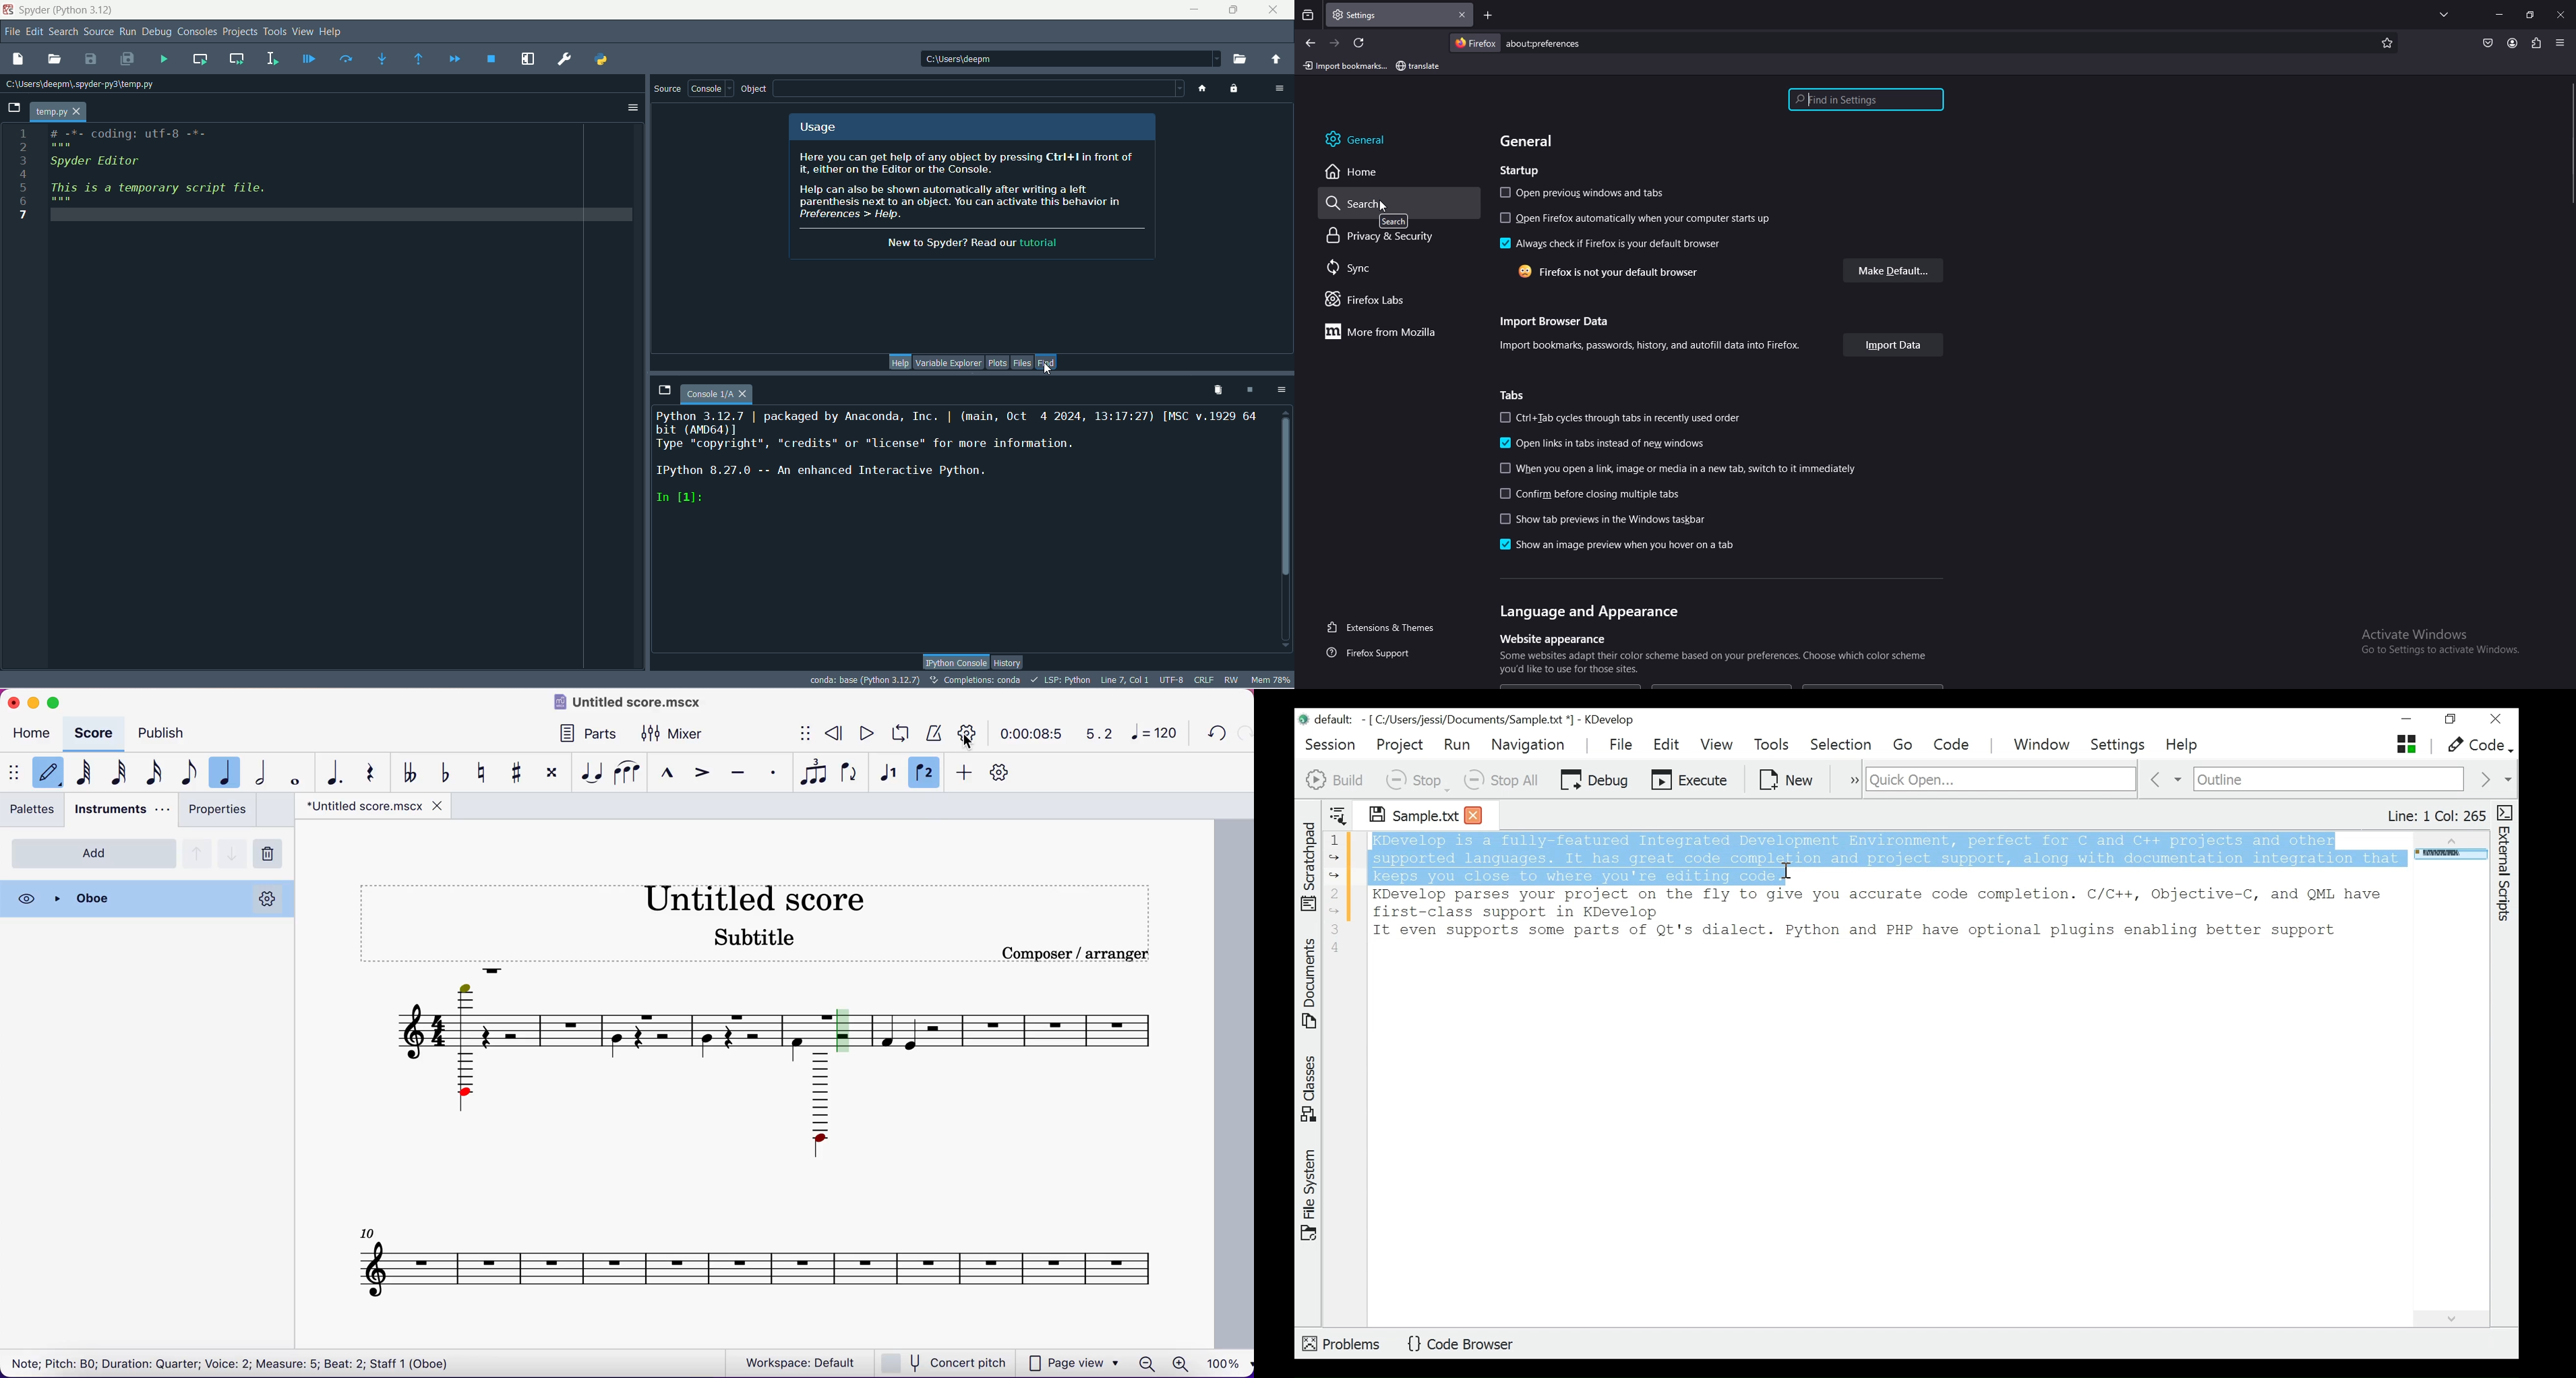  I want to click on minimize, so click(34, 701).